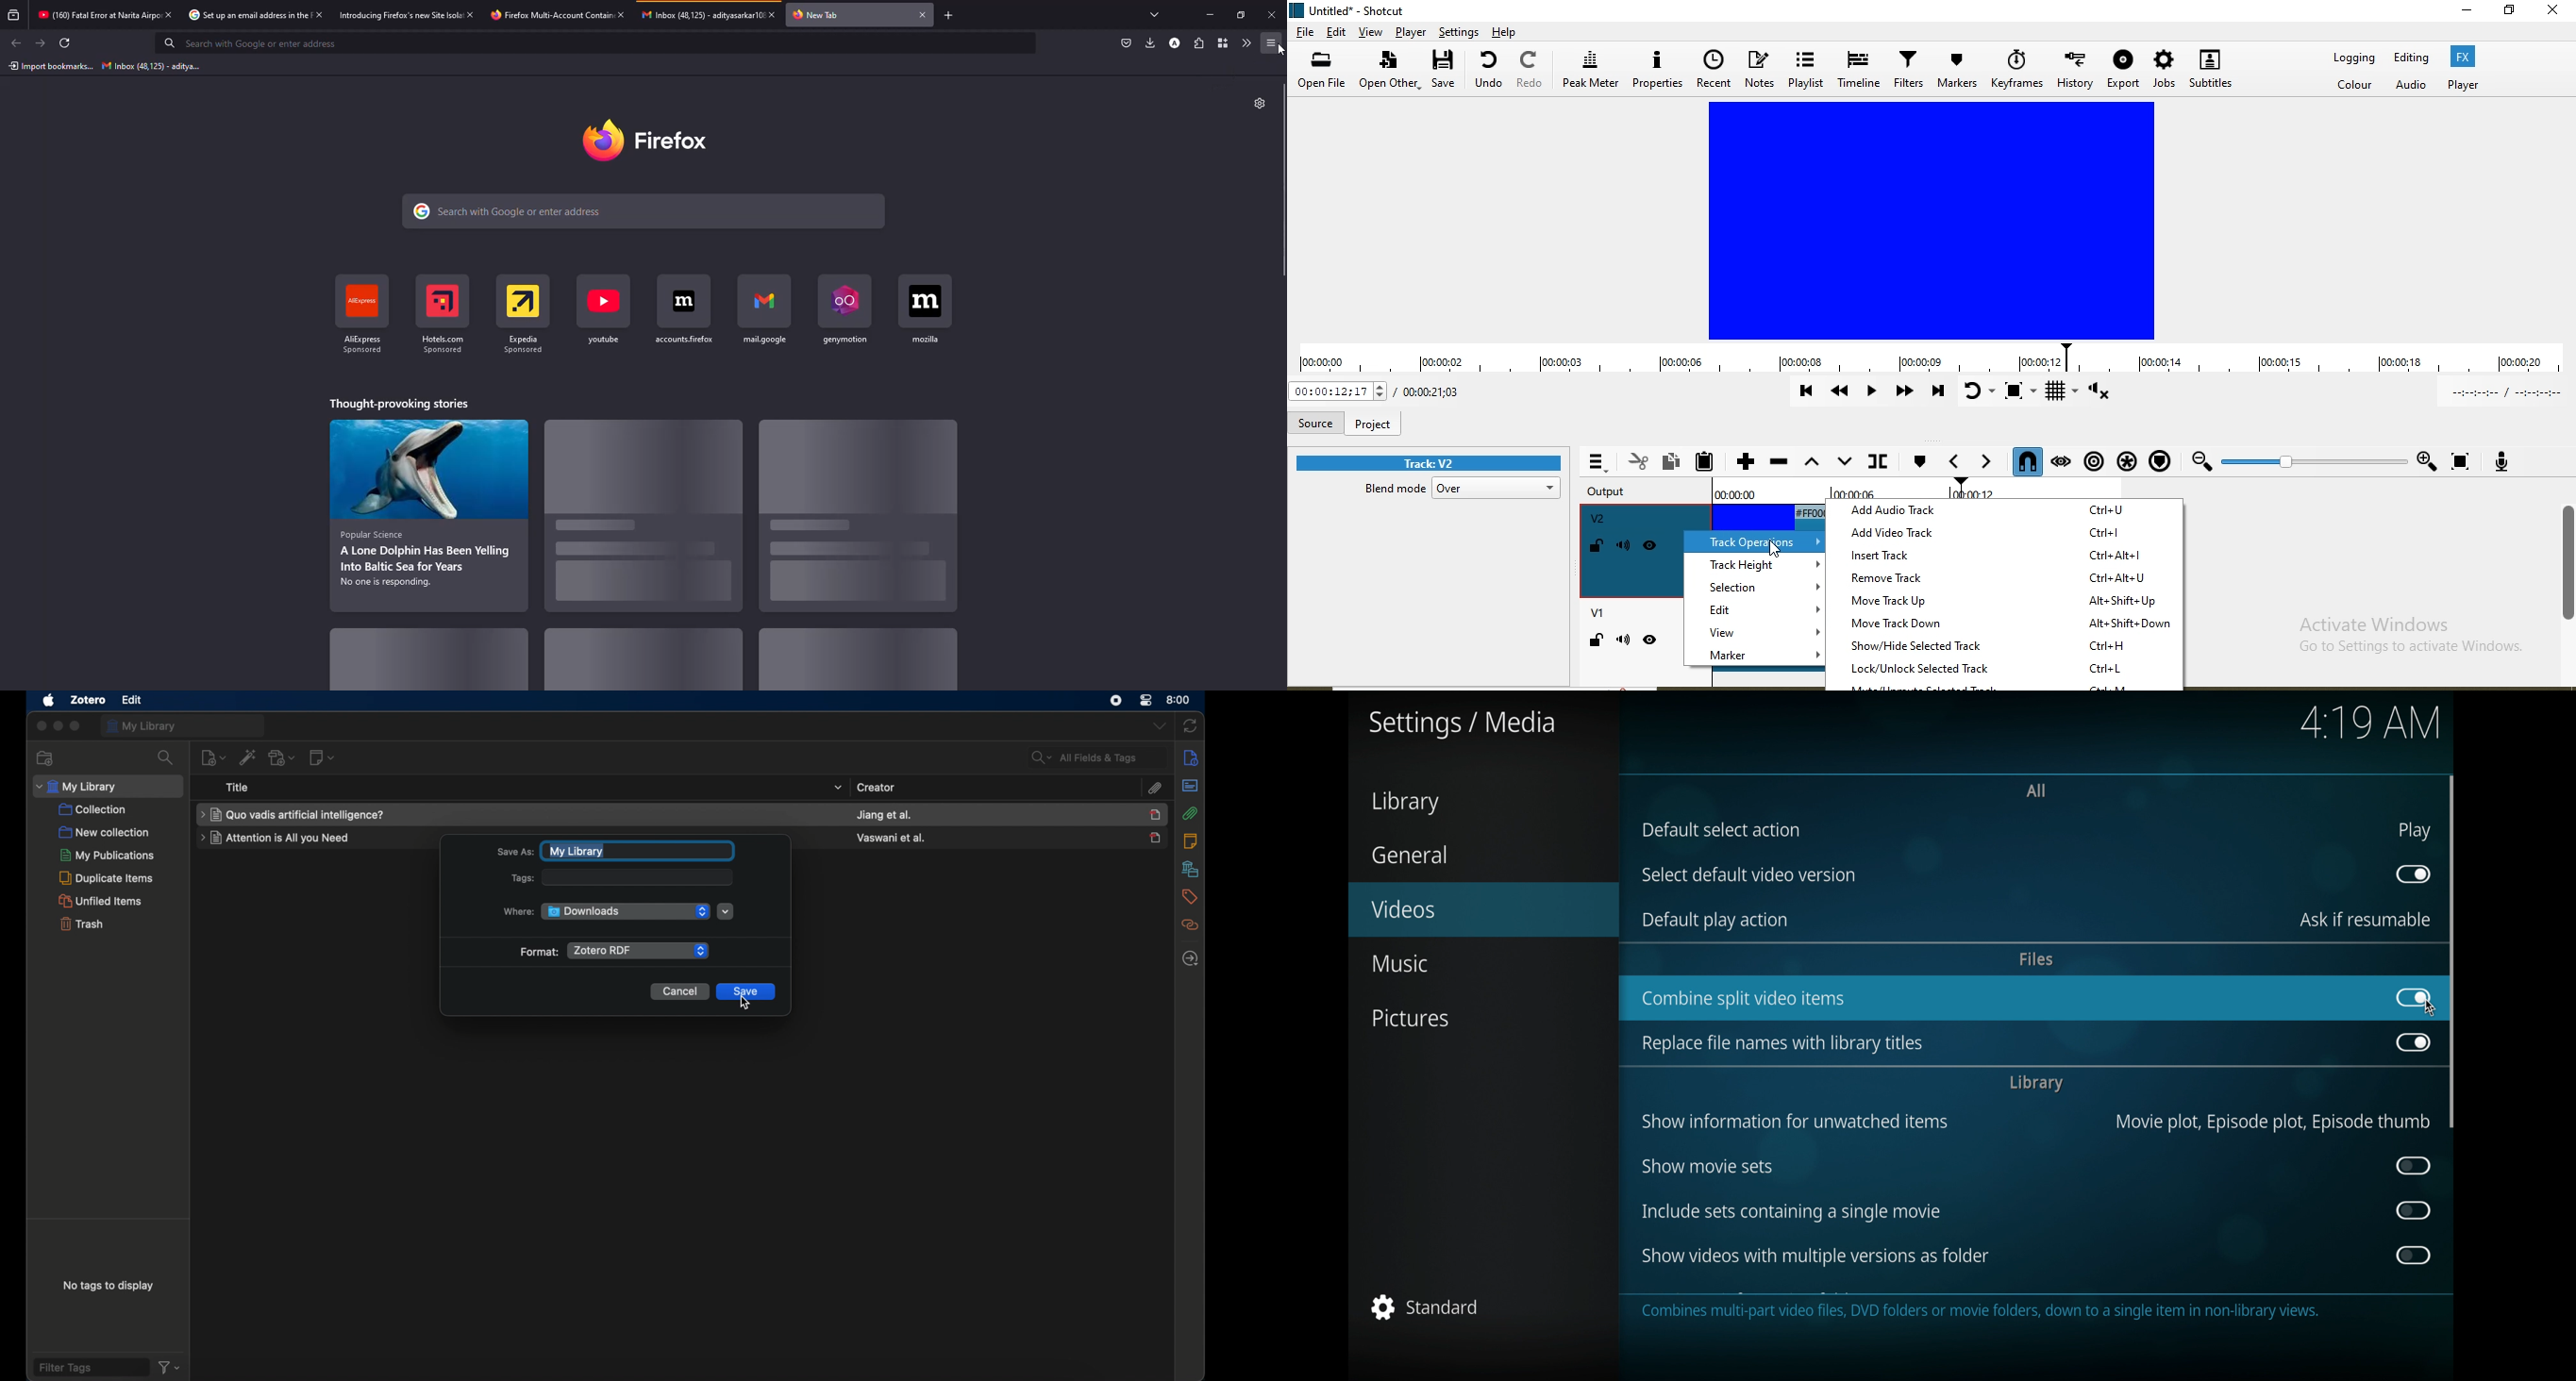  Describe the element at coordinates (1779, 551) in the screenshot. I see `Cursor` at that location.